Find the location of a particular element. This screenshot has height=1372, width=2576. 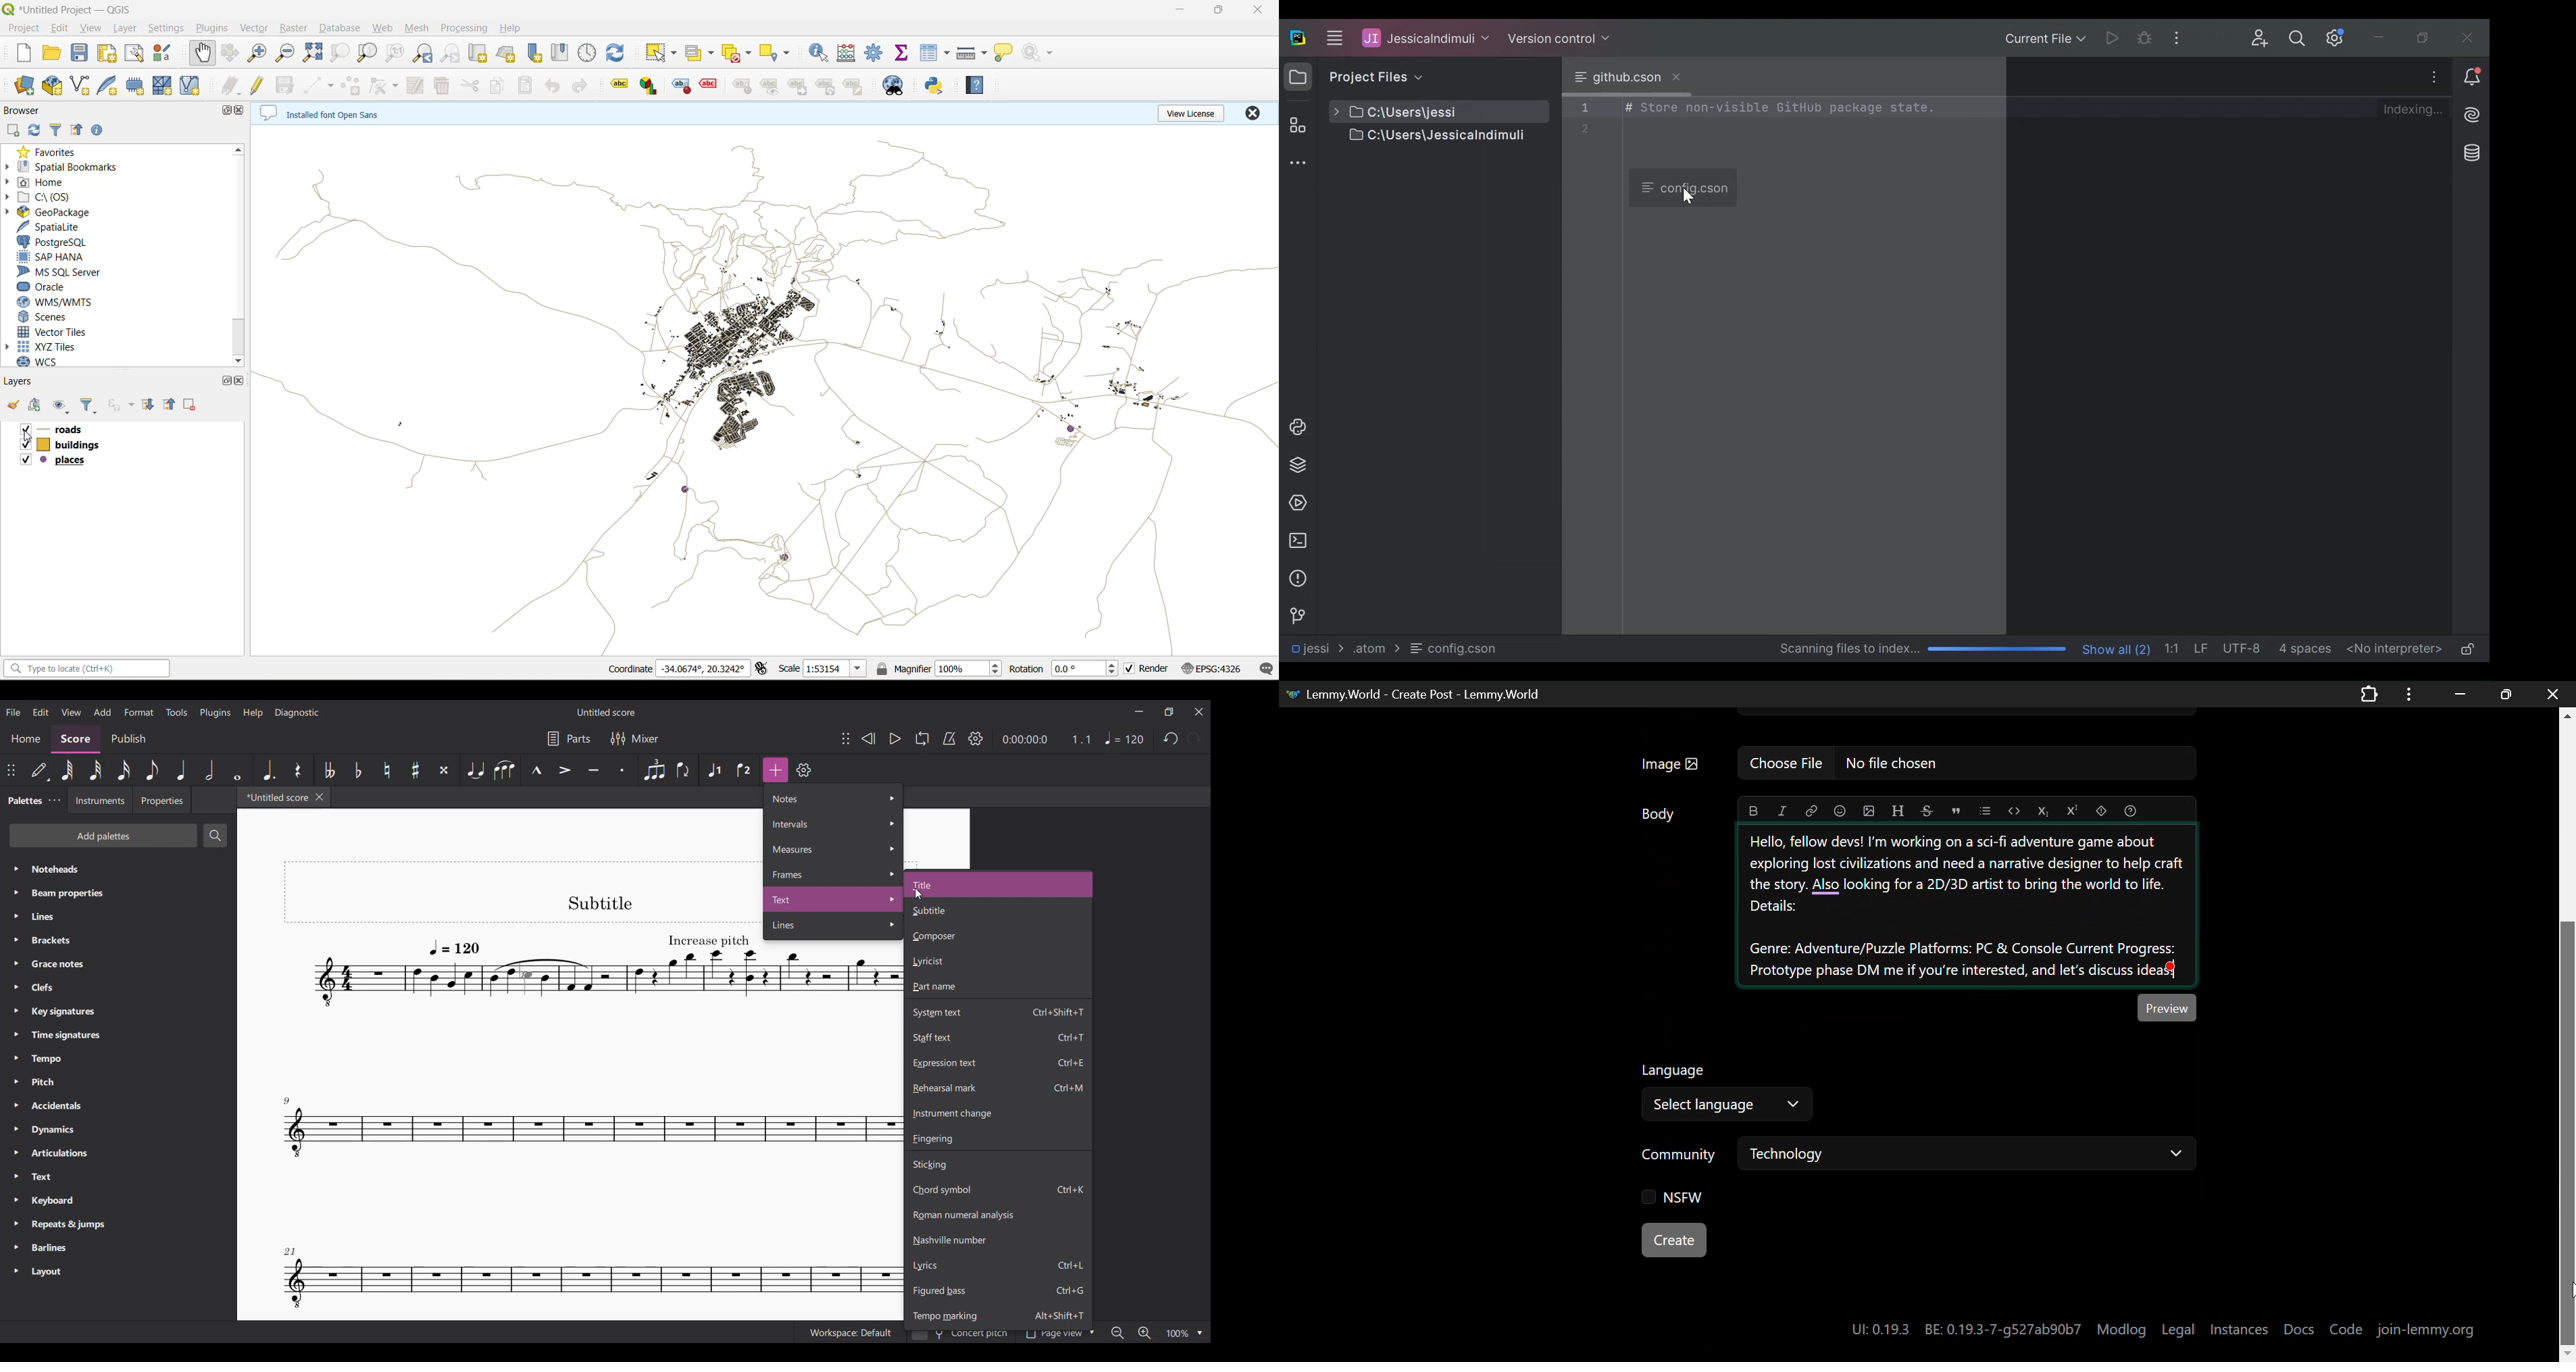

control panel is located at coordinates (588, 54).